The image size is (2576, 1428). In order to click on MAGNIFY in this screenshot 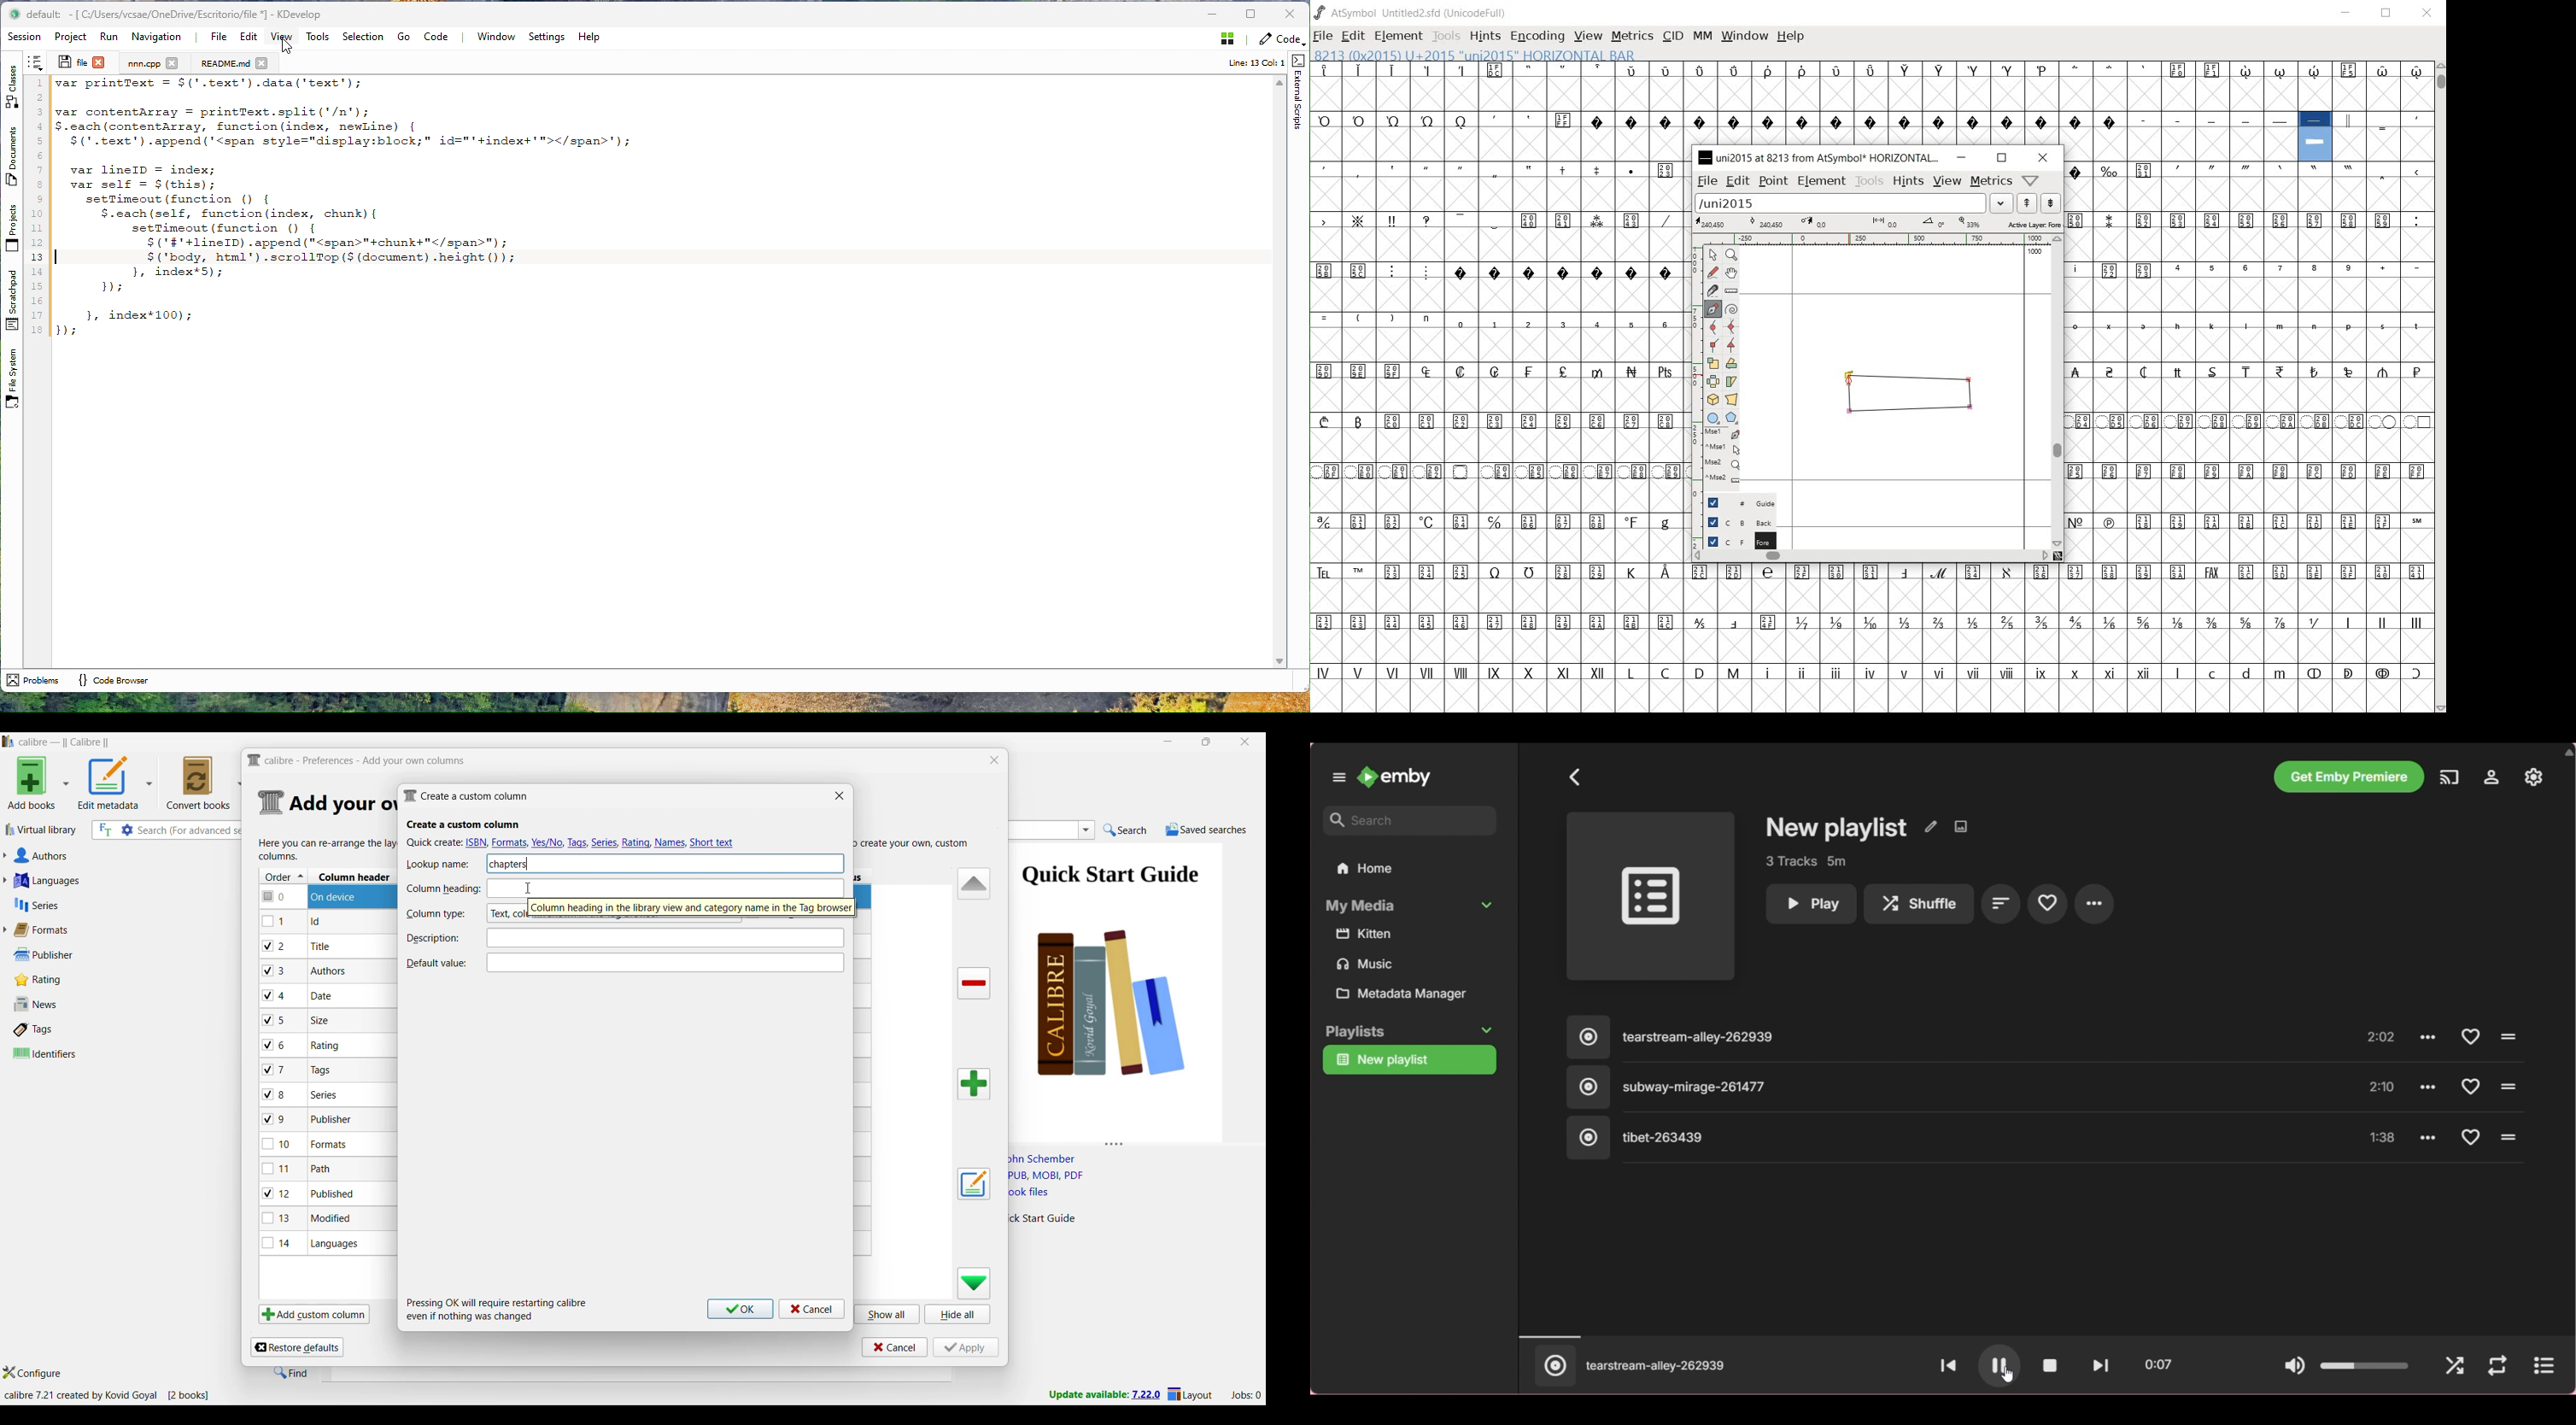, I will do `click(1733, 254)`.